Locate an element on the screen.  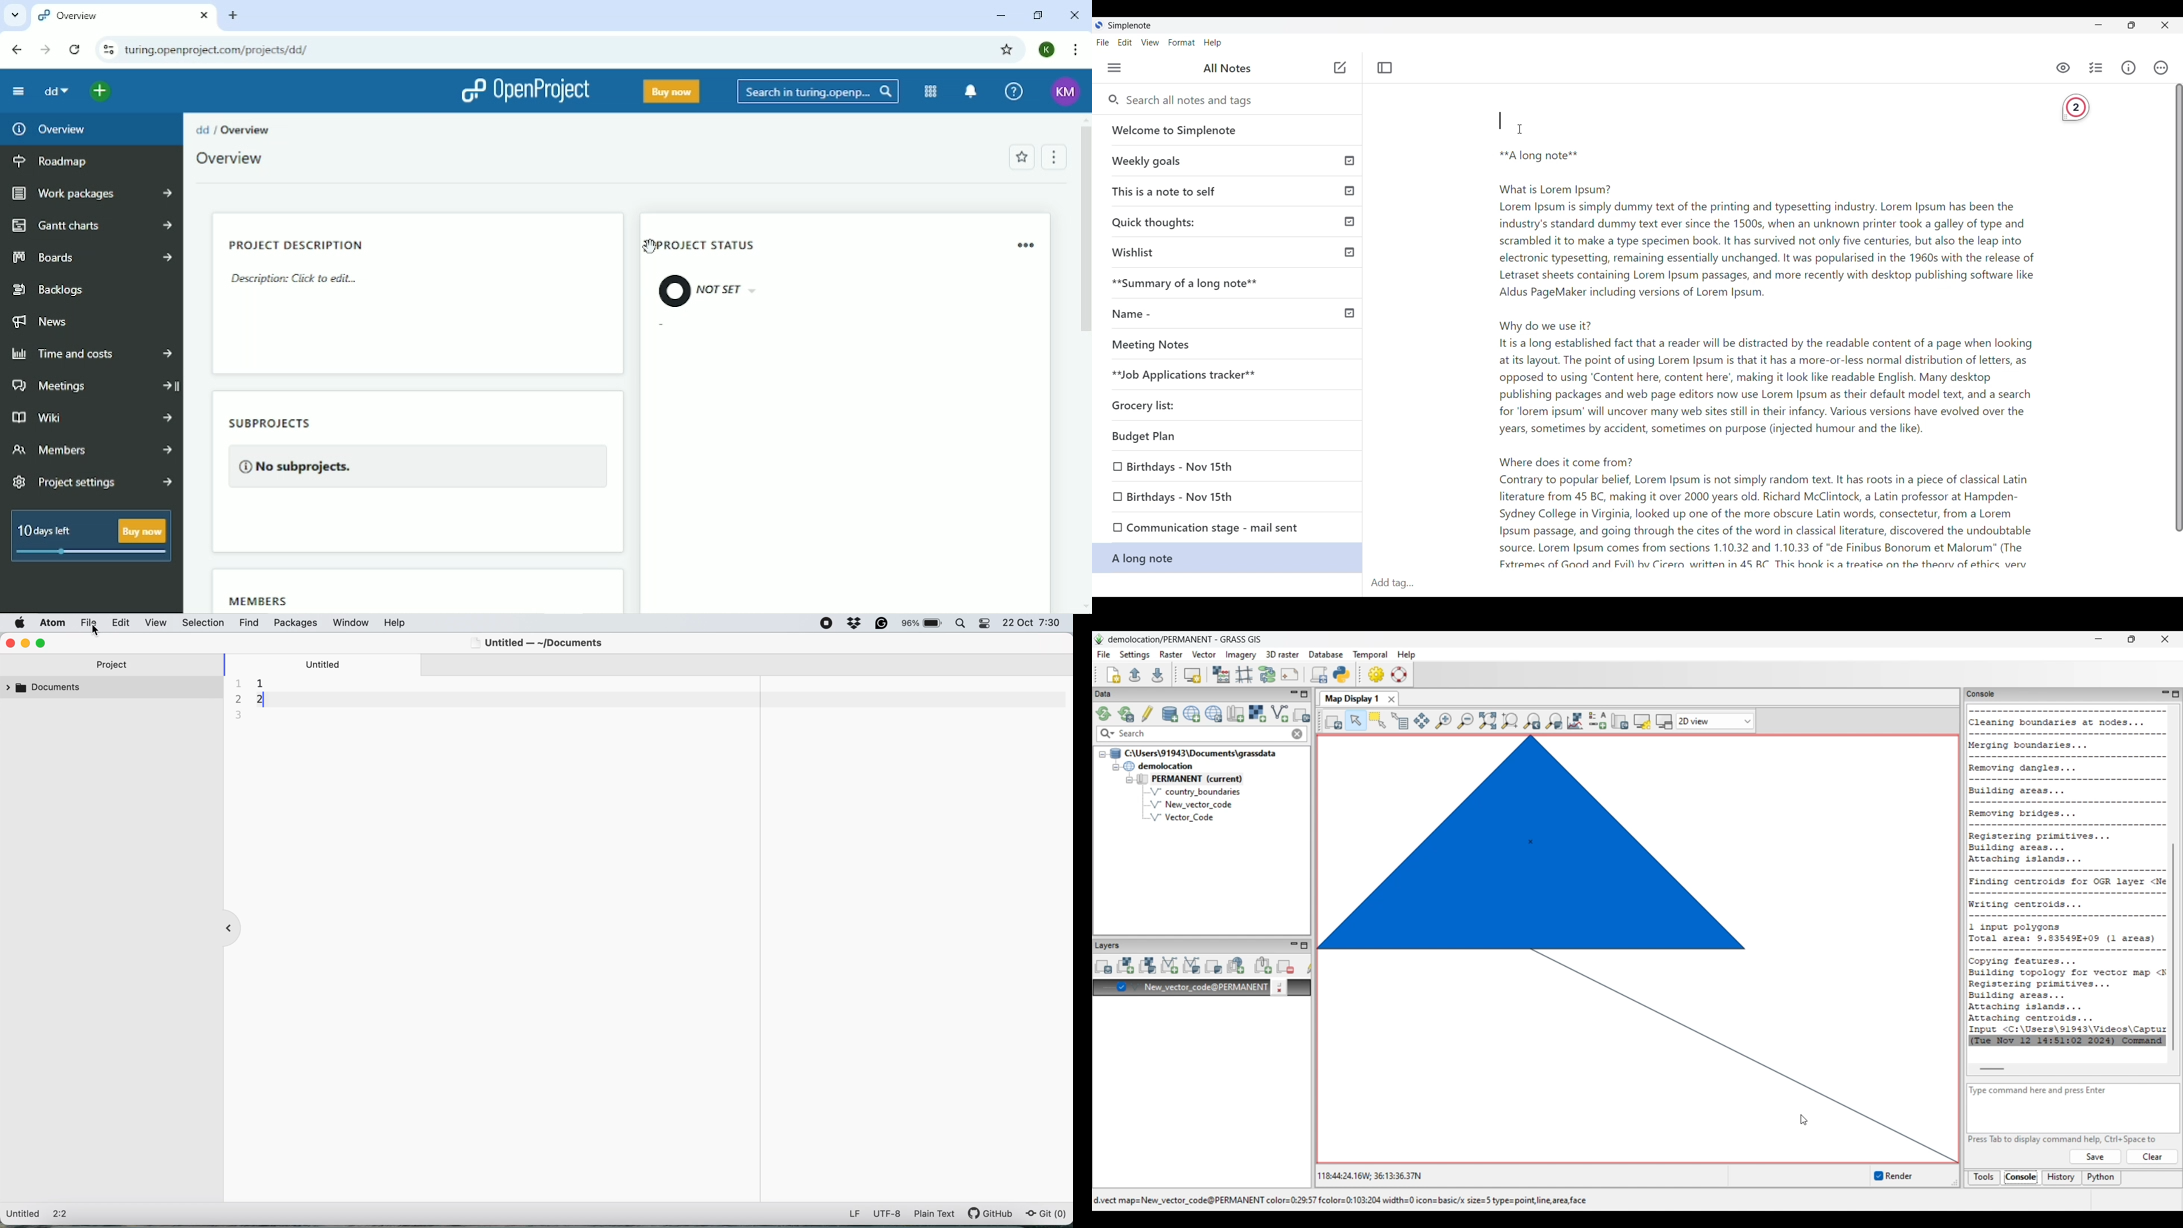
Work packages is located at coordinates (93, 193).